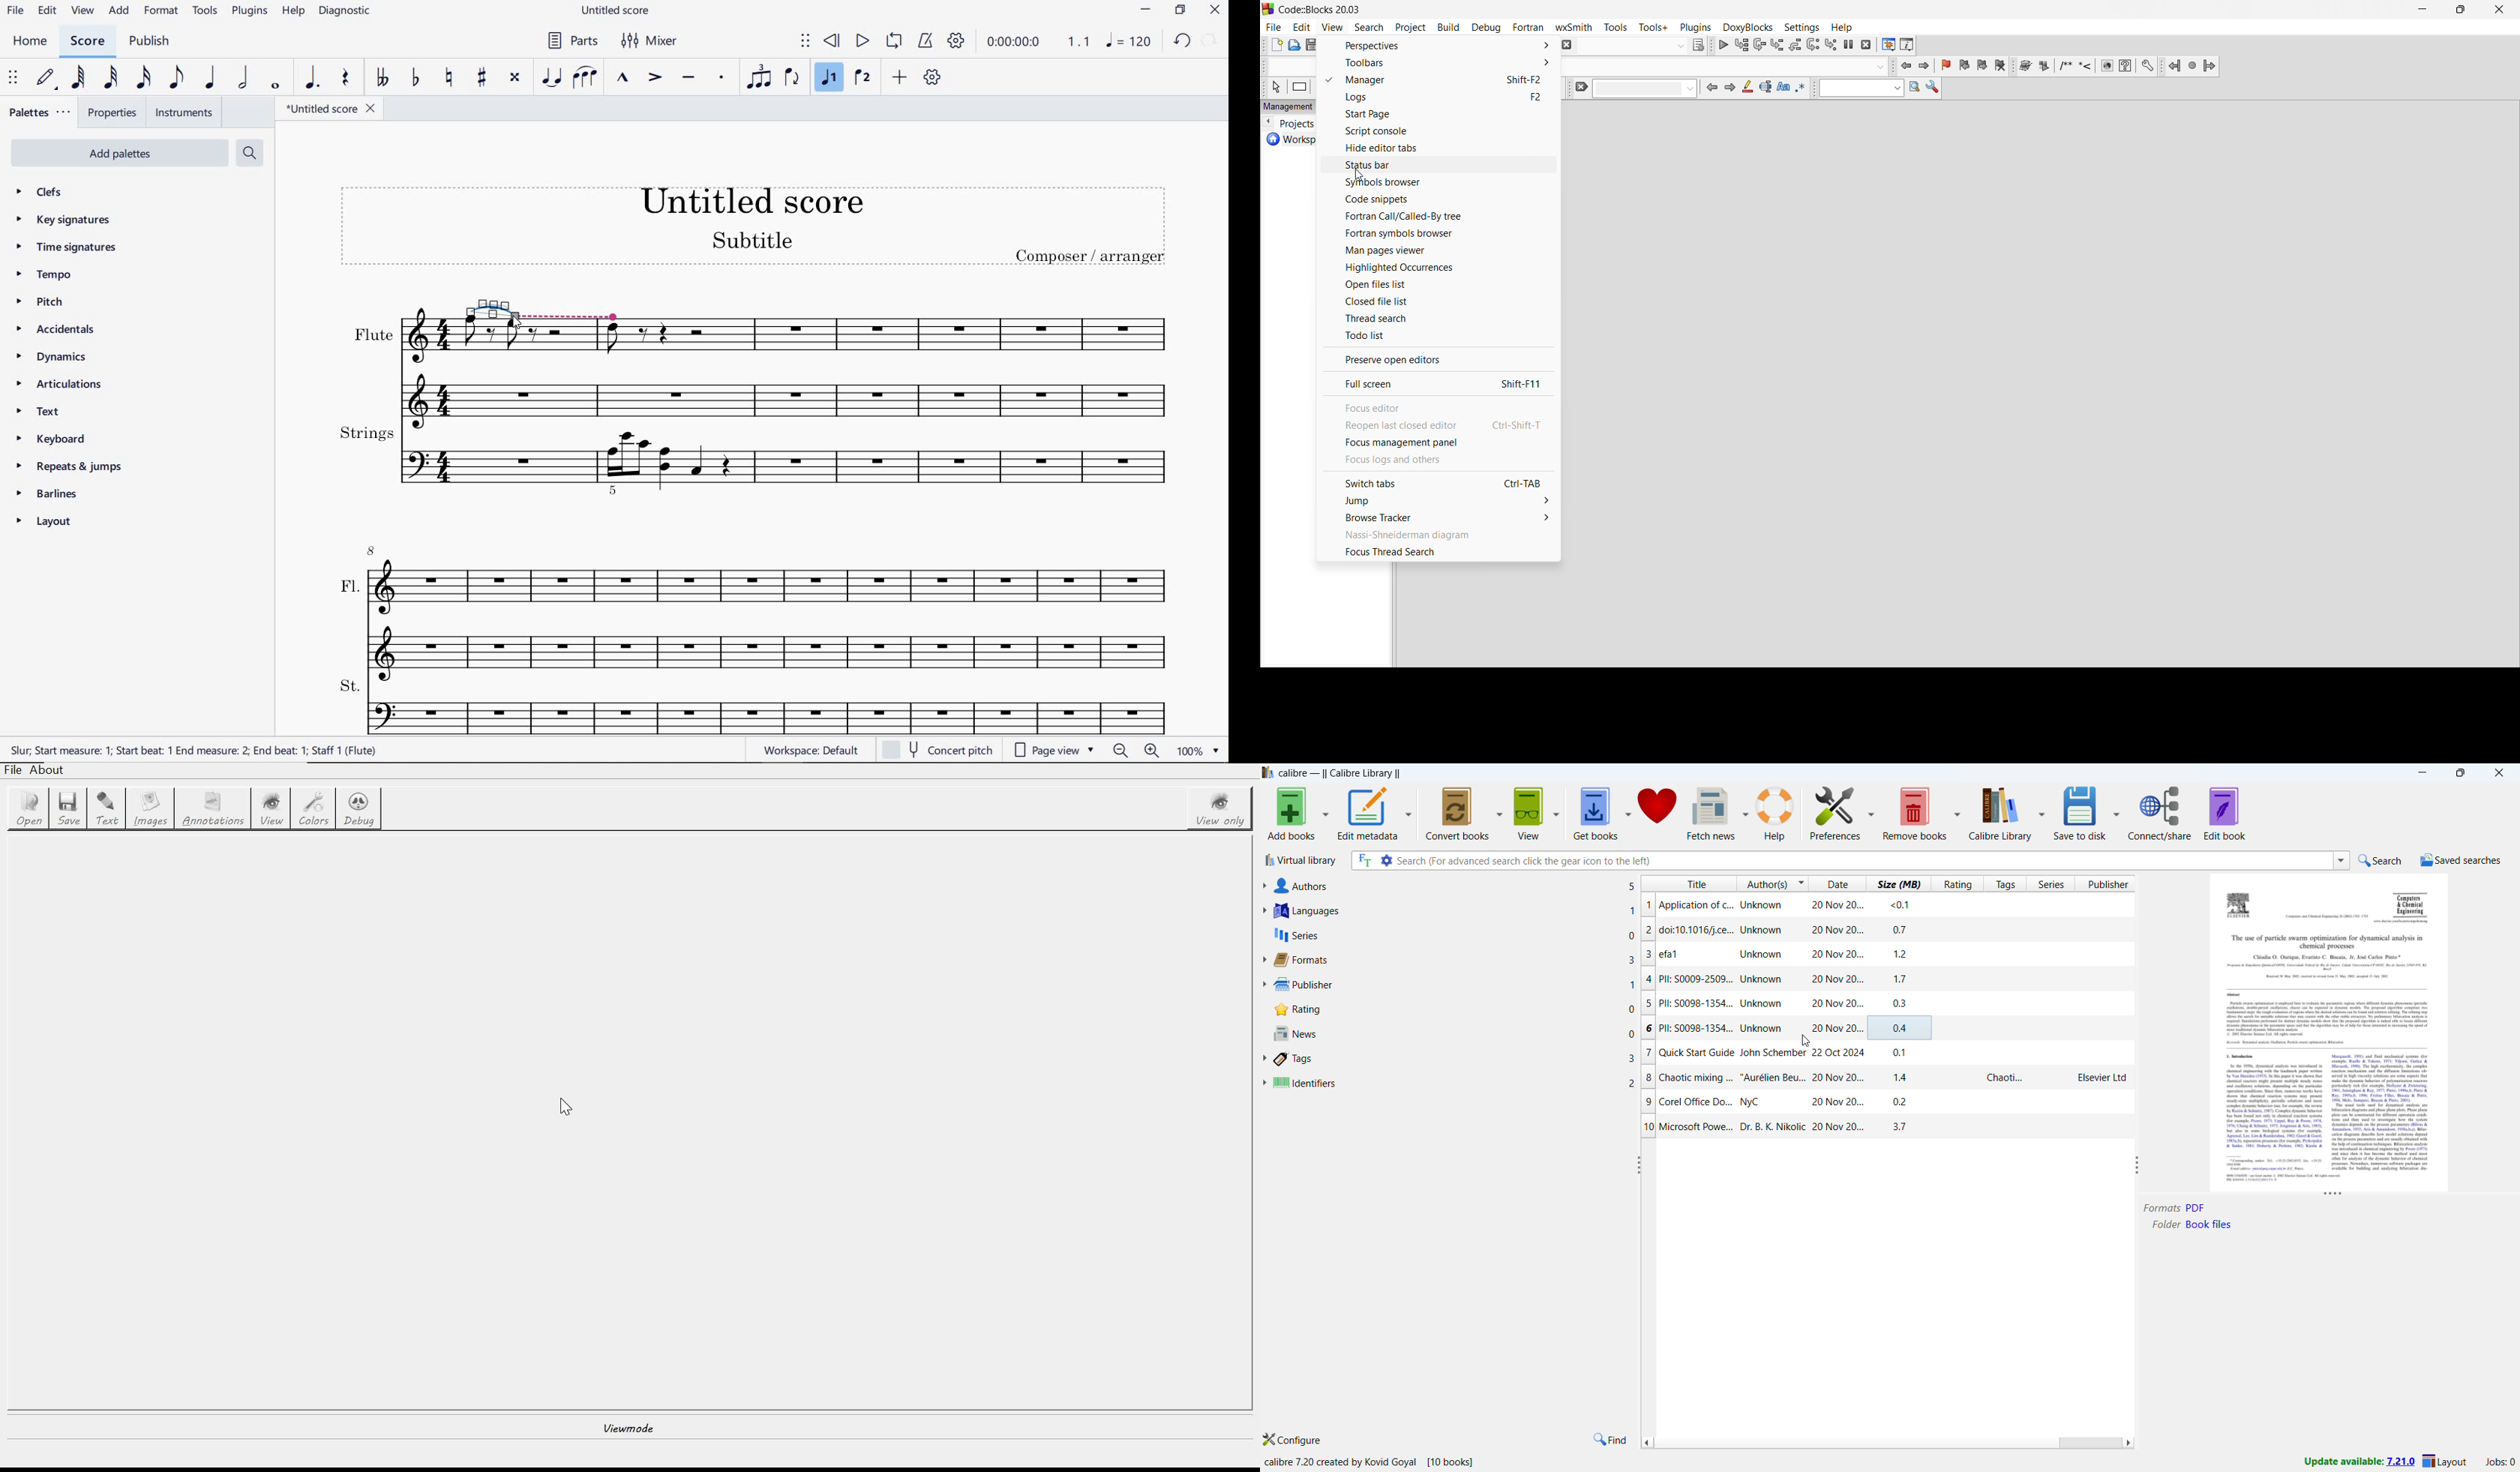 This screenshot has width=2520, height=1484. What do you see at coordinates (54, 494) in the screenshot?
I see `barlines` at bounding box center [54, 494].